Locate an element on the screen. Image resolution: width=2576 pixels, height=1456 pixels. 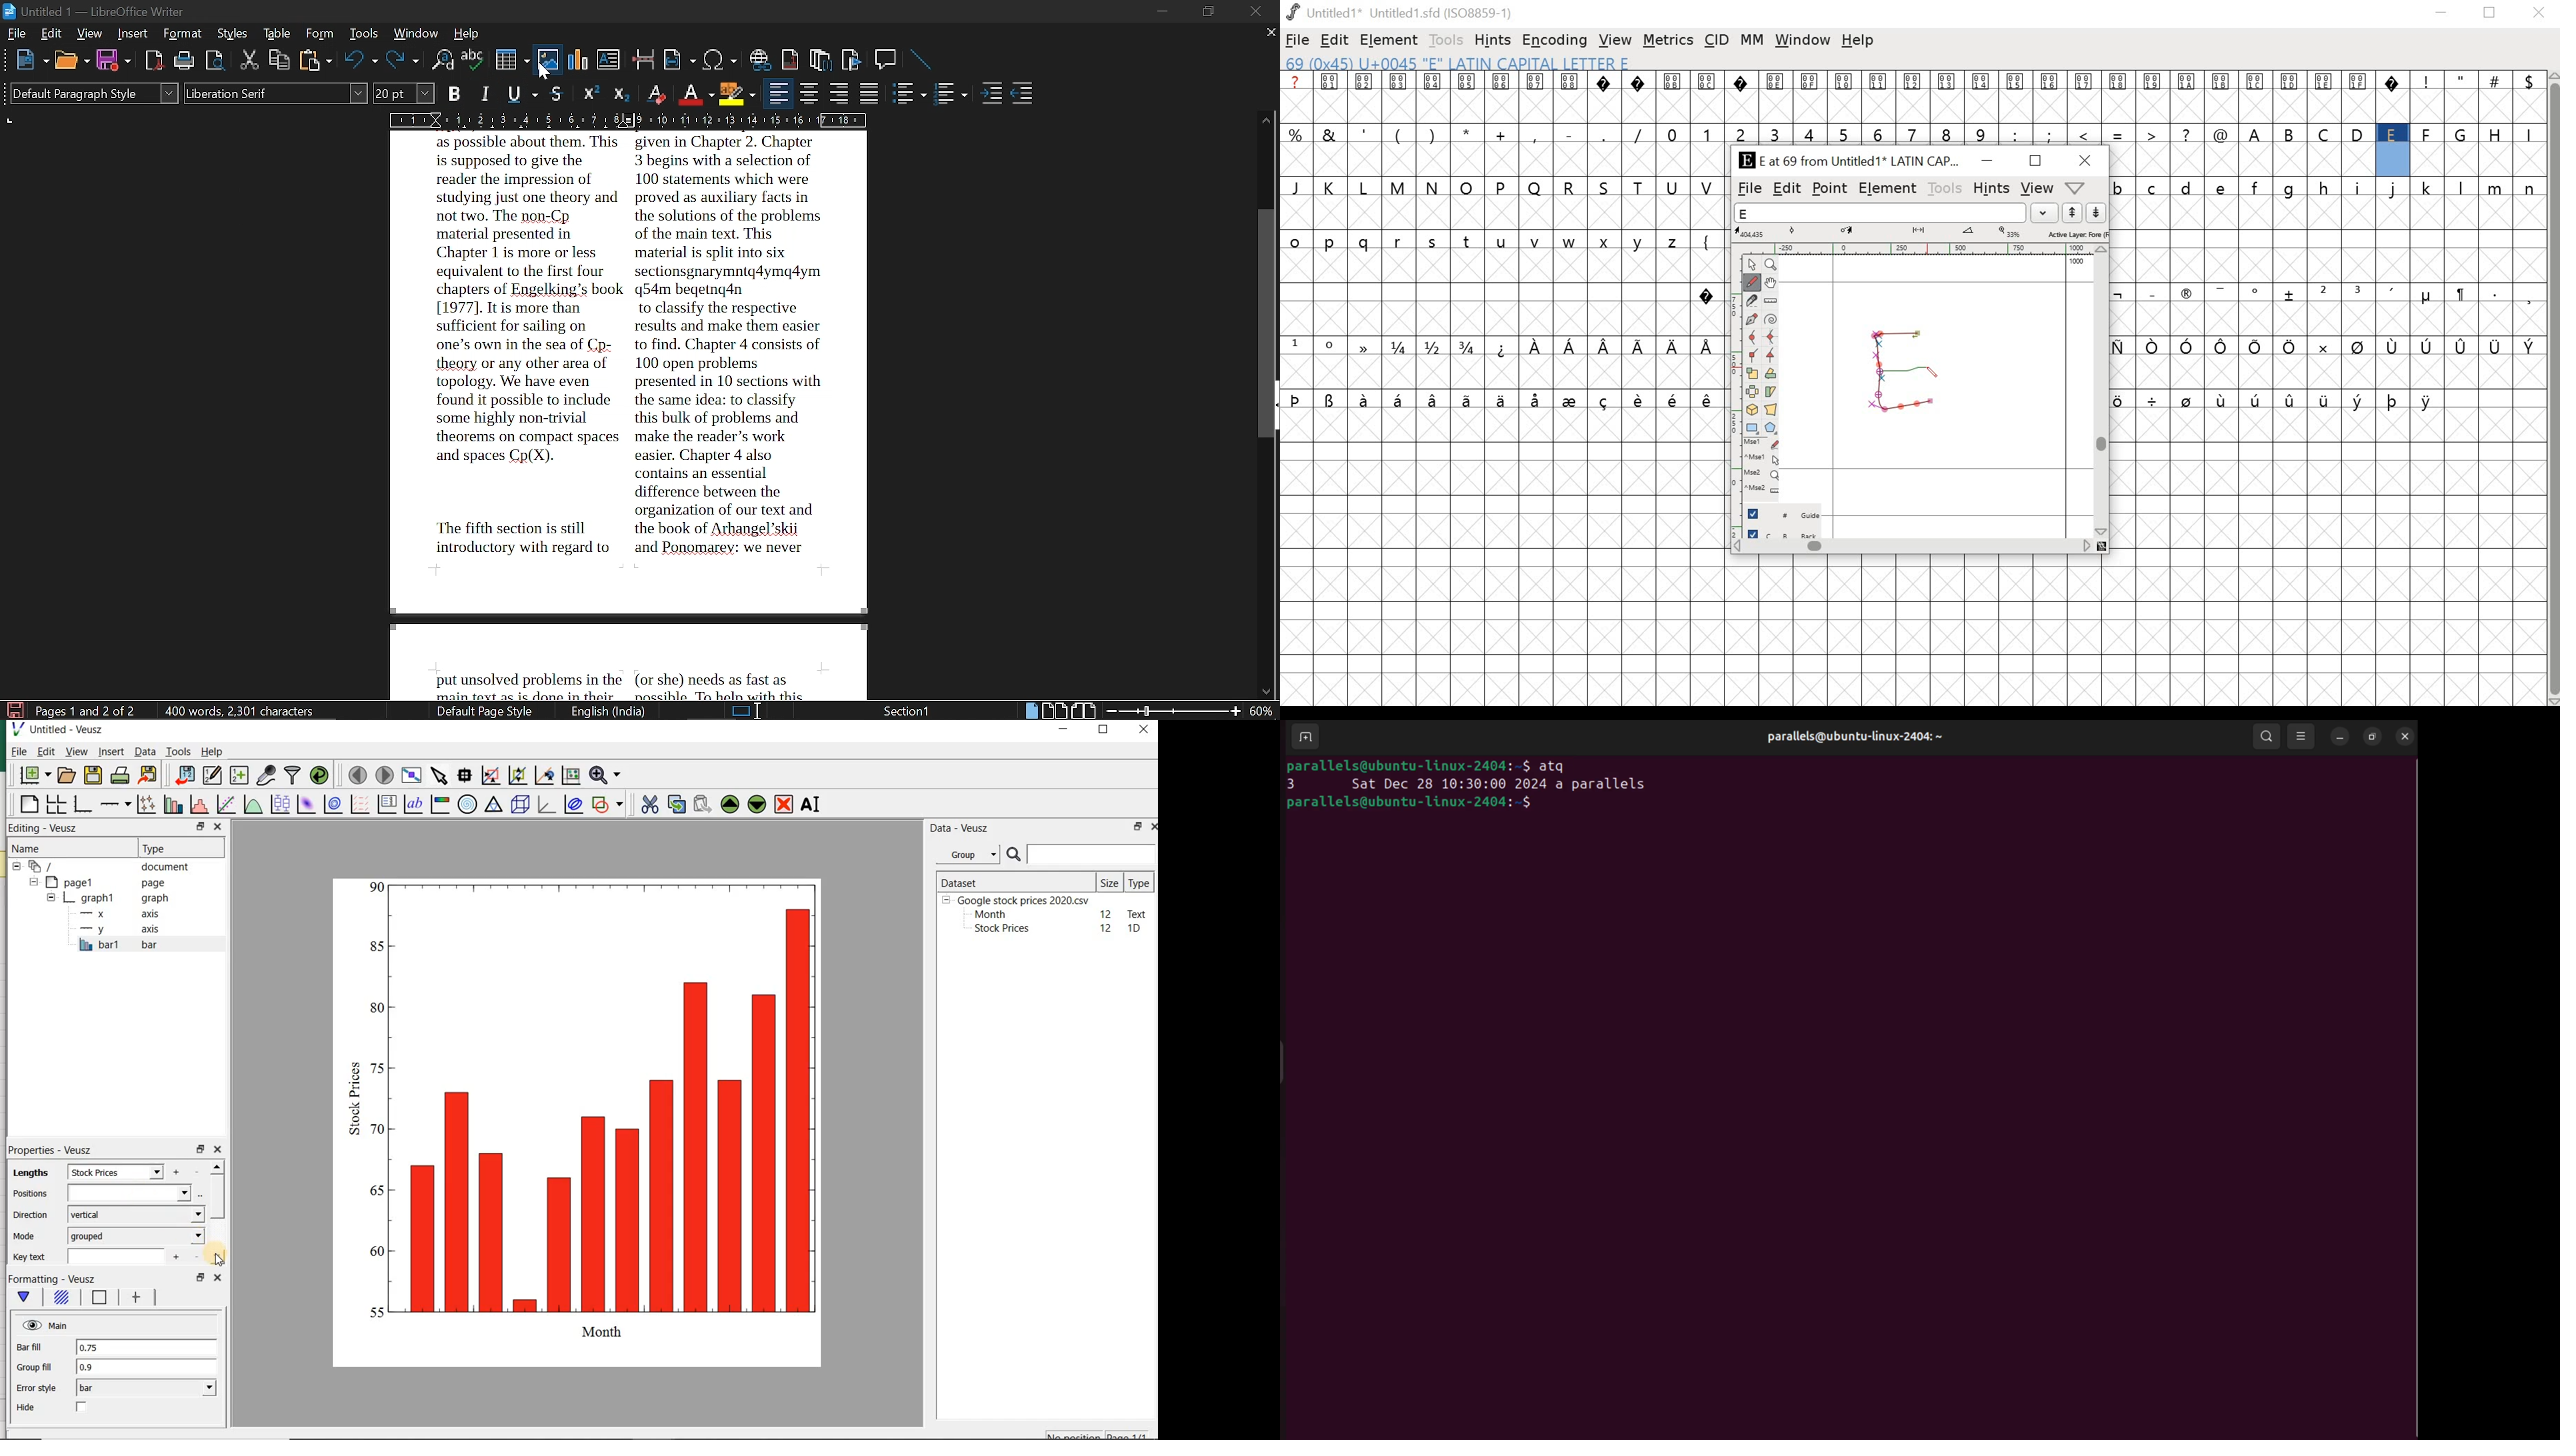
text color is located at coordinates (695, 94).